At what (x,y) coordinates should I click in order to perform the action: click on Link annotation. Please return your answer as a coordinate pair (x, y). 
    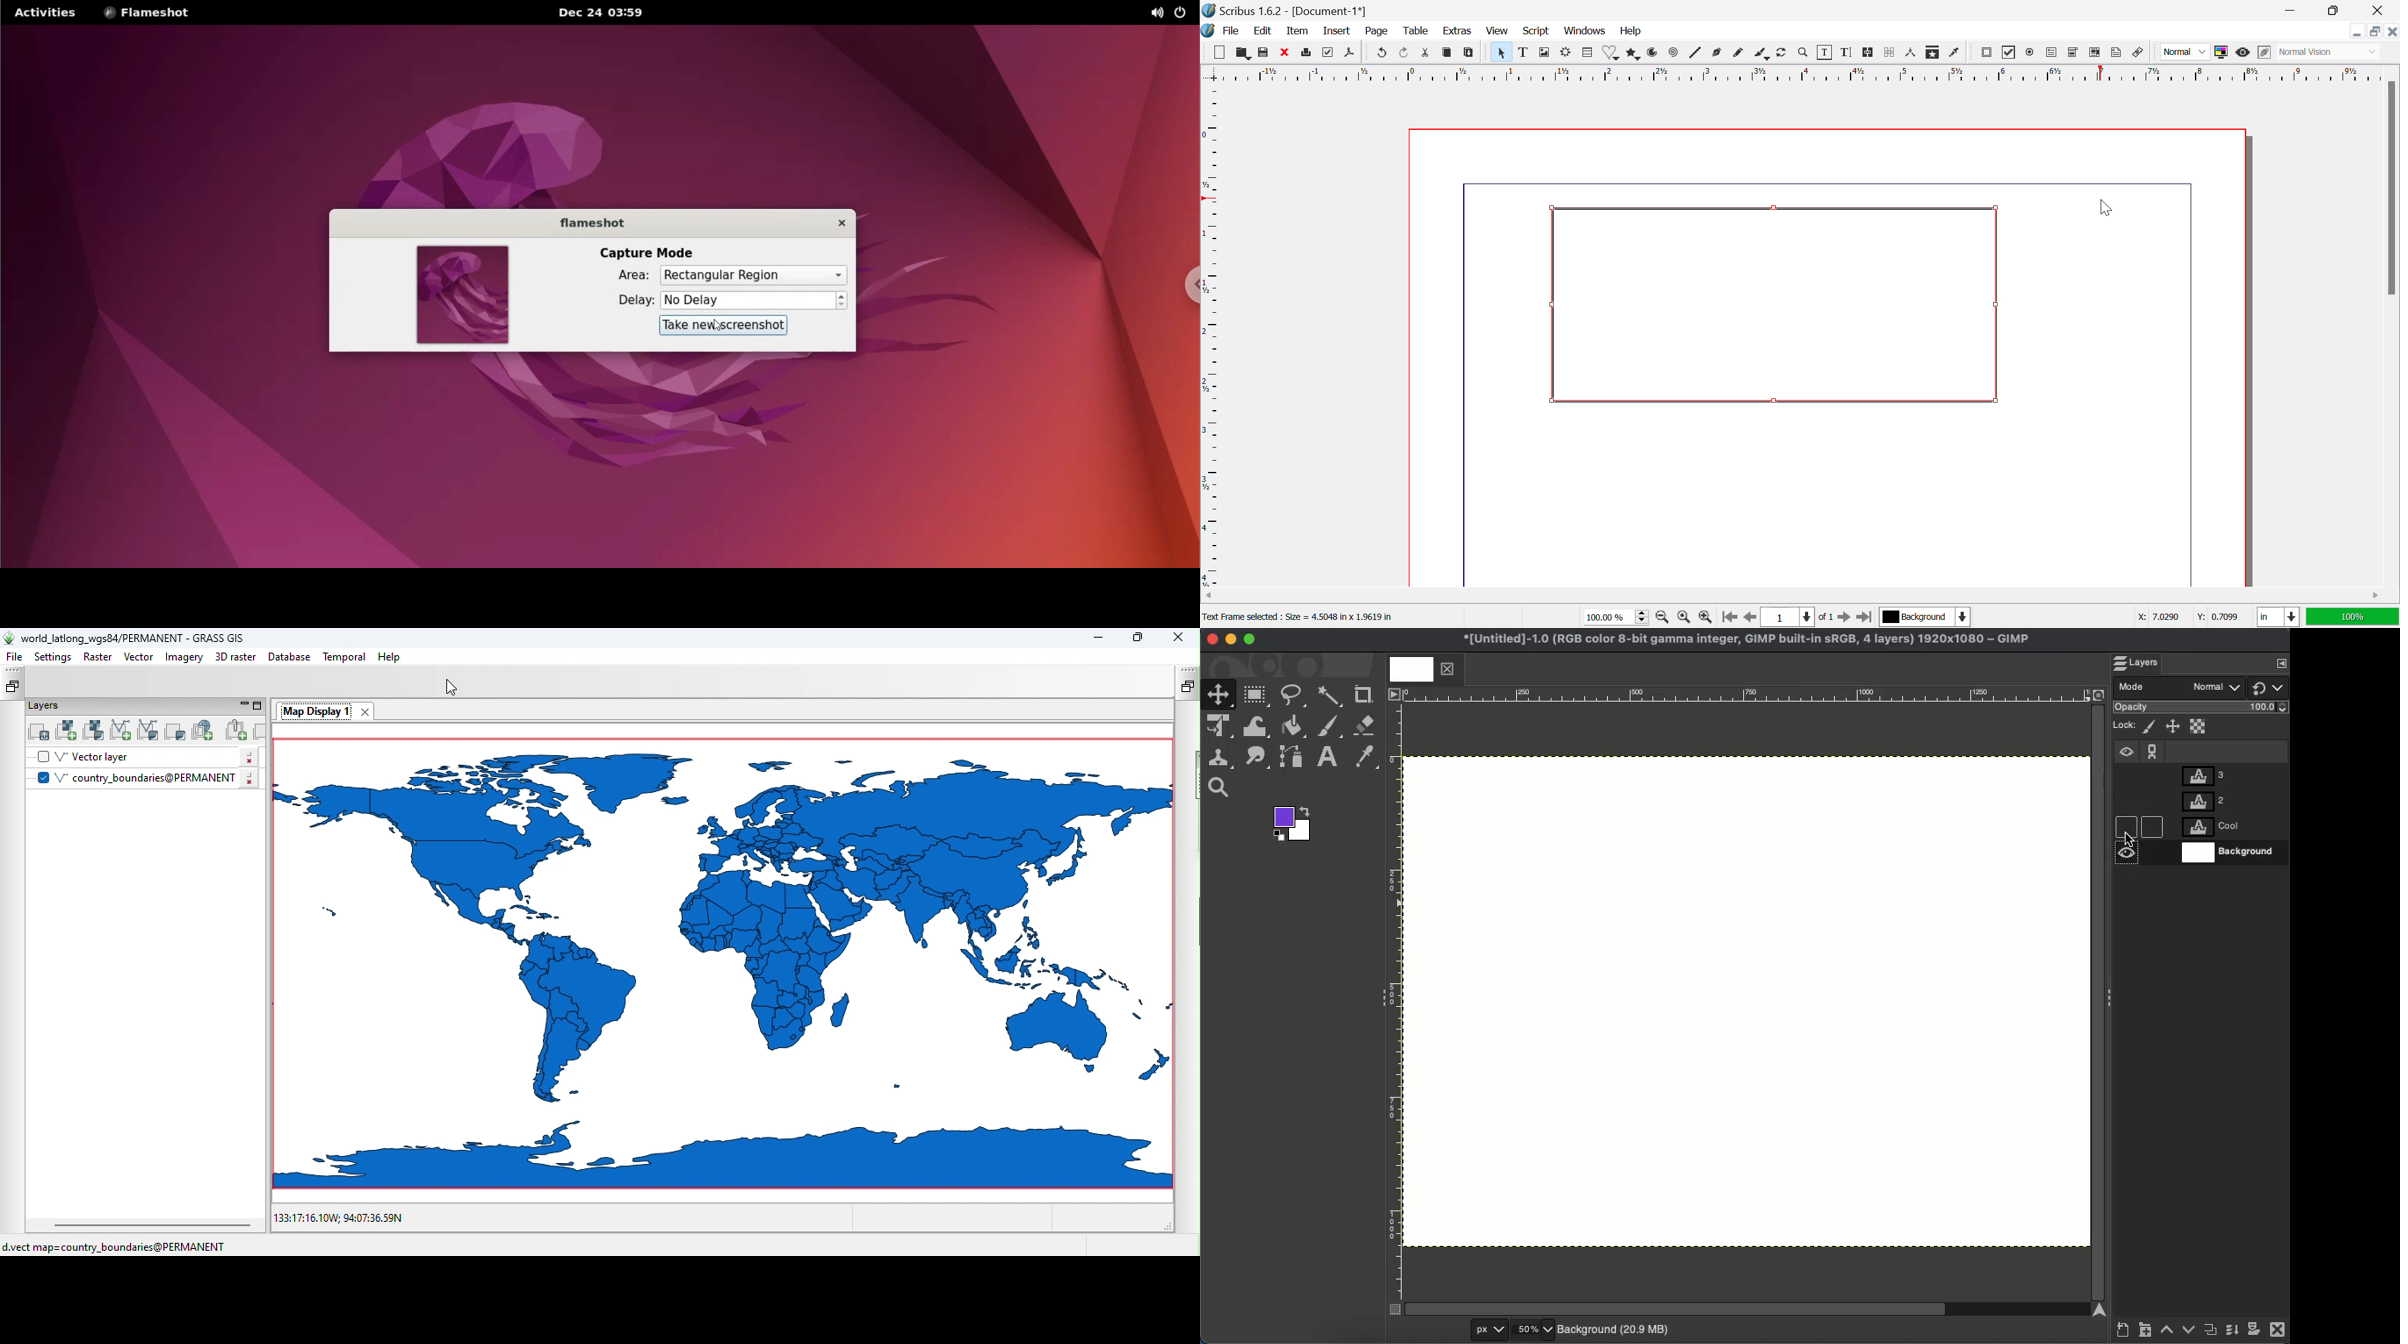
    Looking at the image, I should click on (2141, 53).